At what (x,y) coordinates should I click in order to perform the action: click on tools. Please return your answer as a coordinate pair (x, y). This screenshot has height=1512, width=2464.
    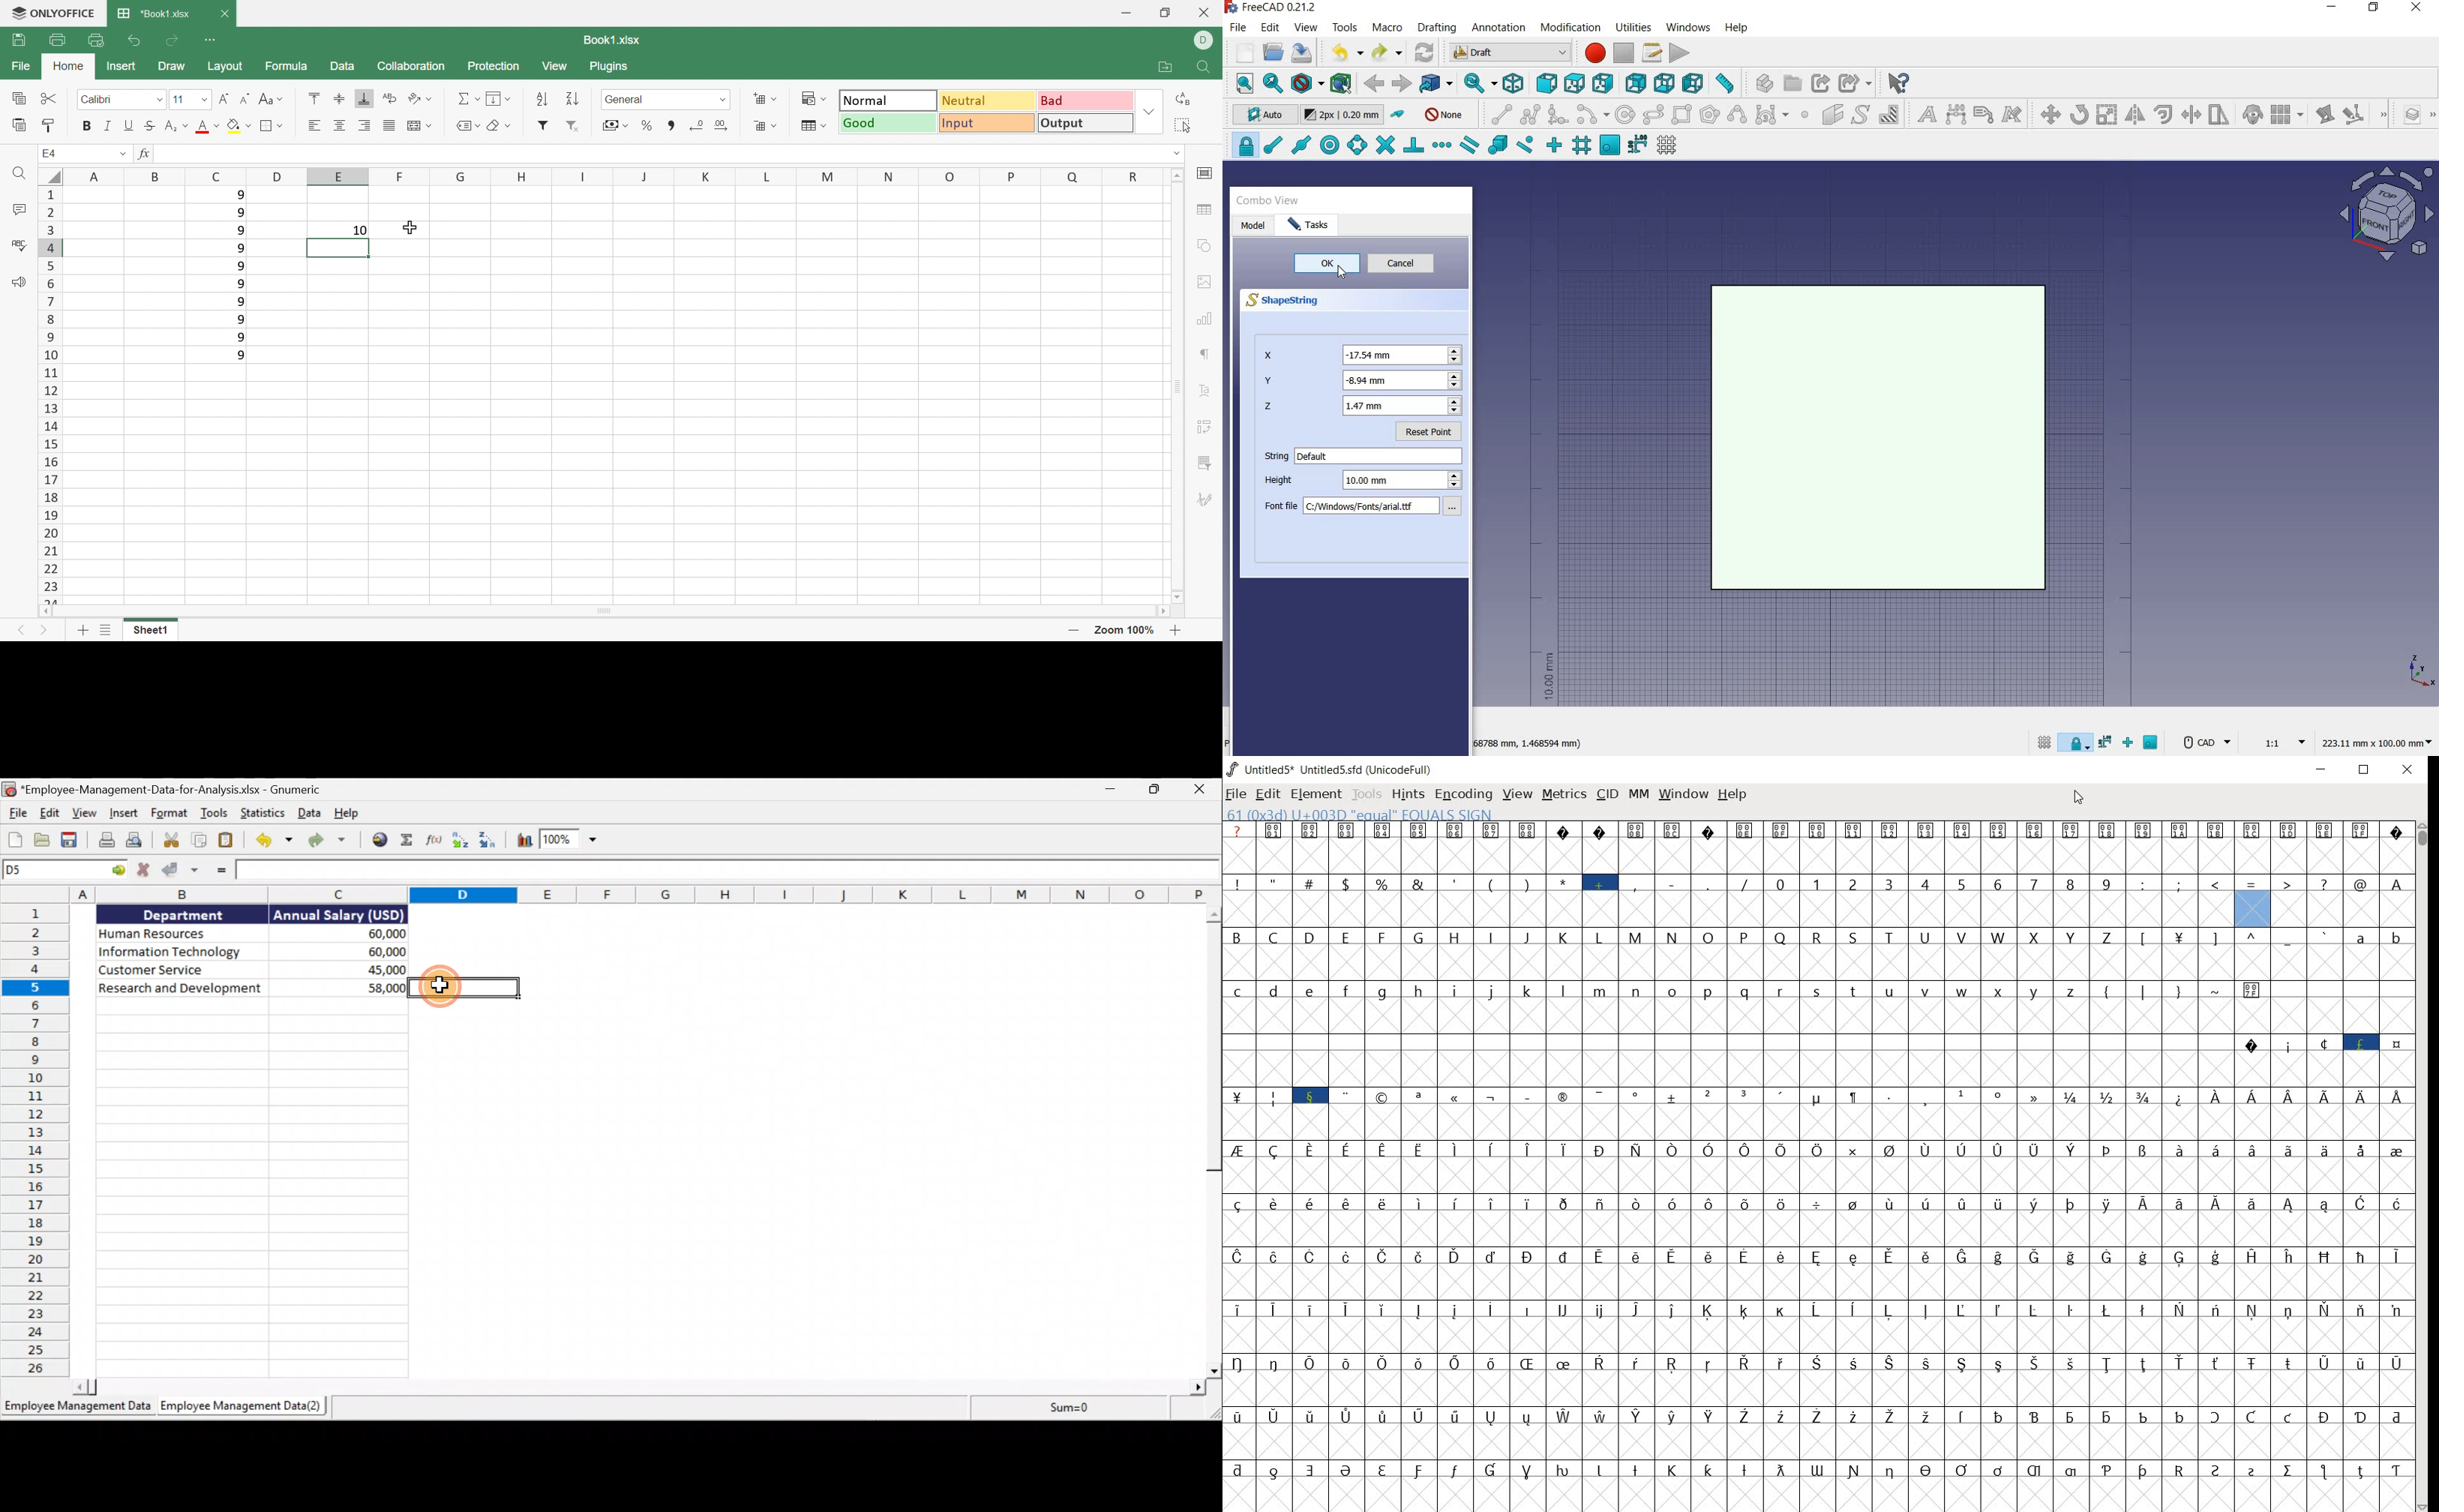
    Looking at the image, I should click on (1365, 793).